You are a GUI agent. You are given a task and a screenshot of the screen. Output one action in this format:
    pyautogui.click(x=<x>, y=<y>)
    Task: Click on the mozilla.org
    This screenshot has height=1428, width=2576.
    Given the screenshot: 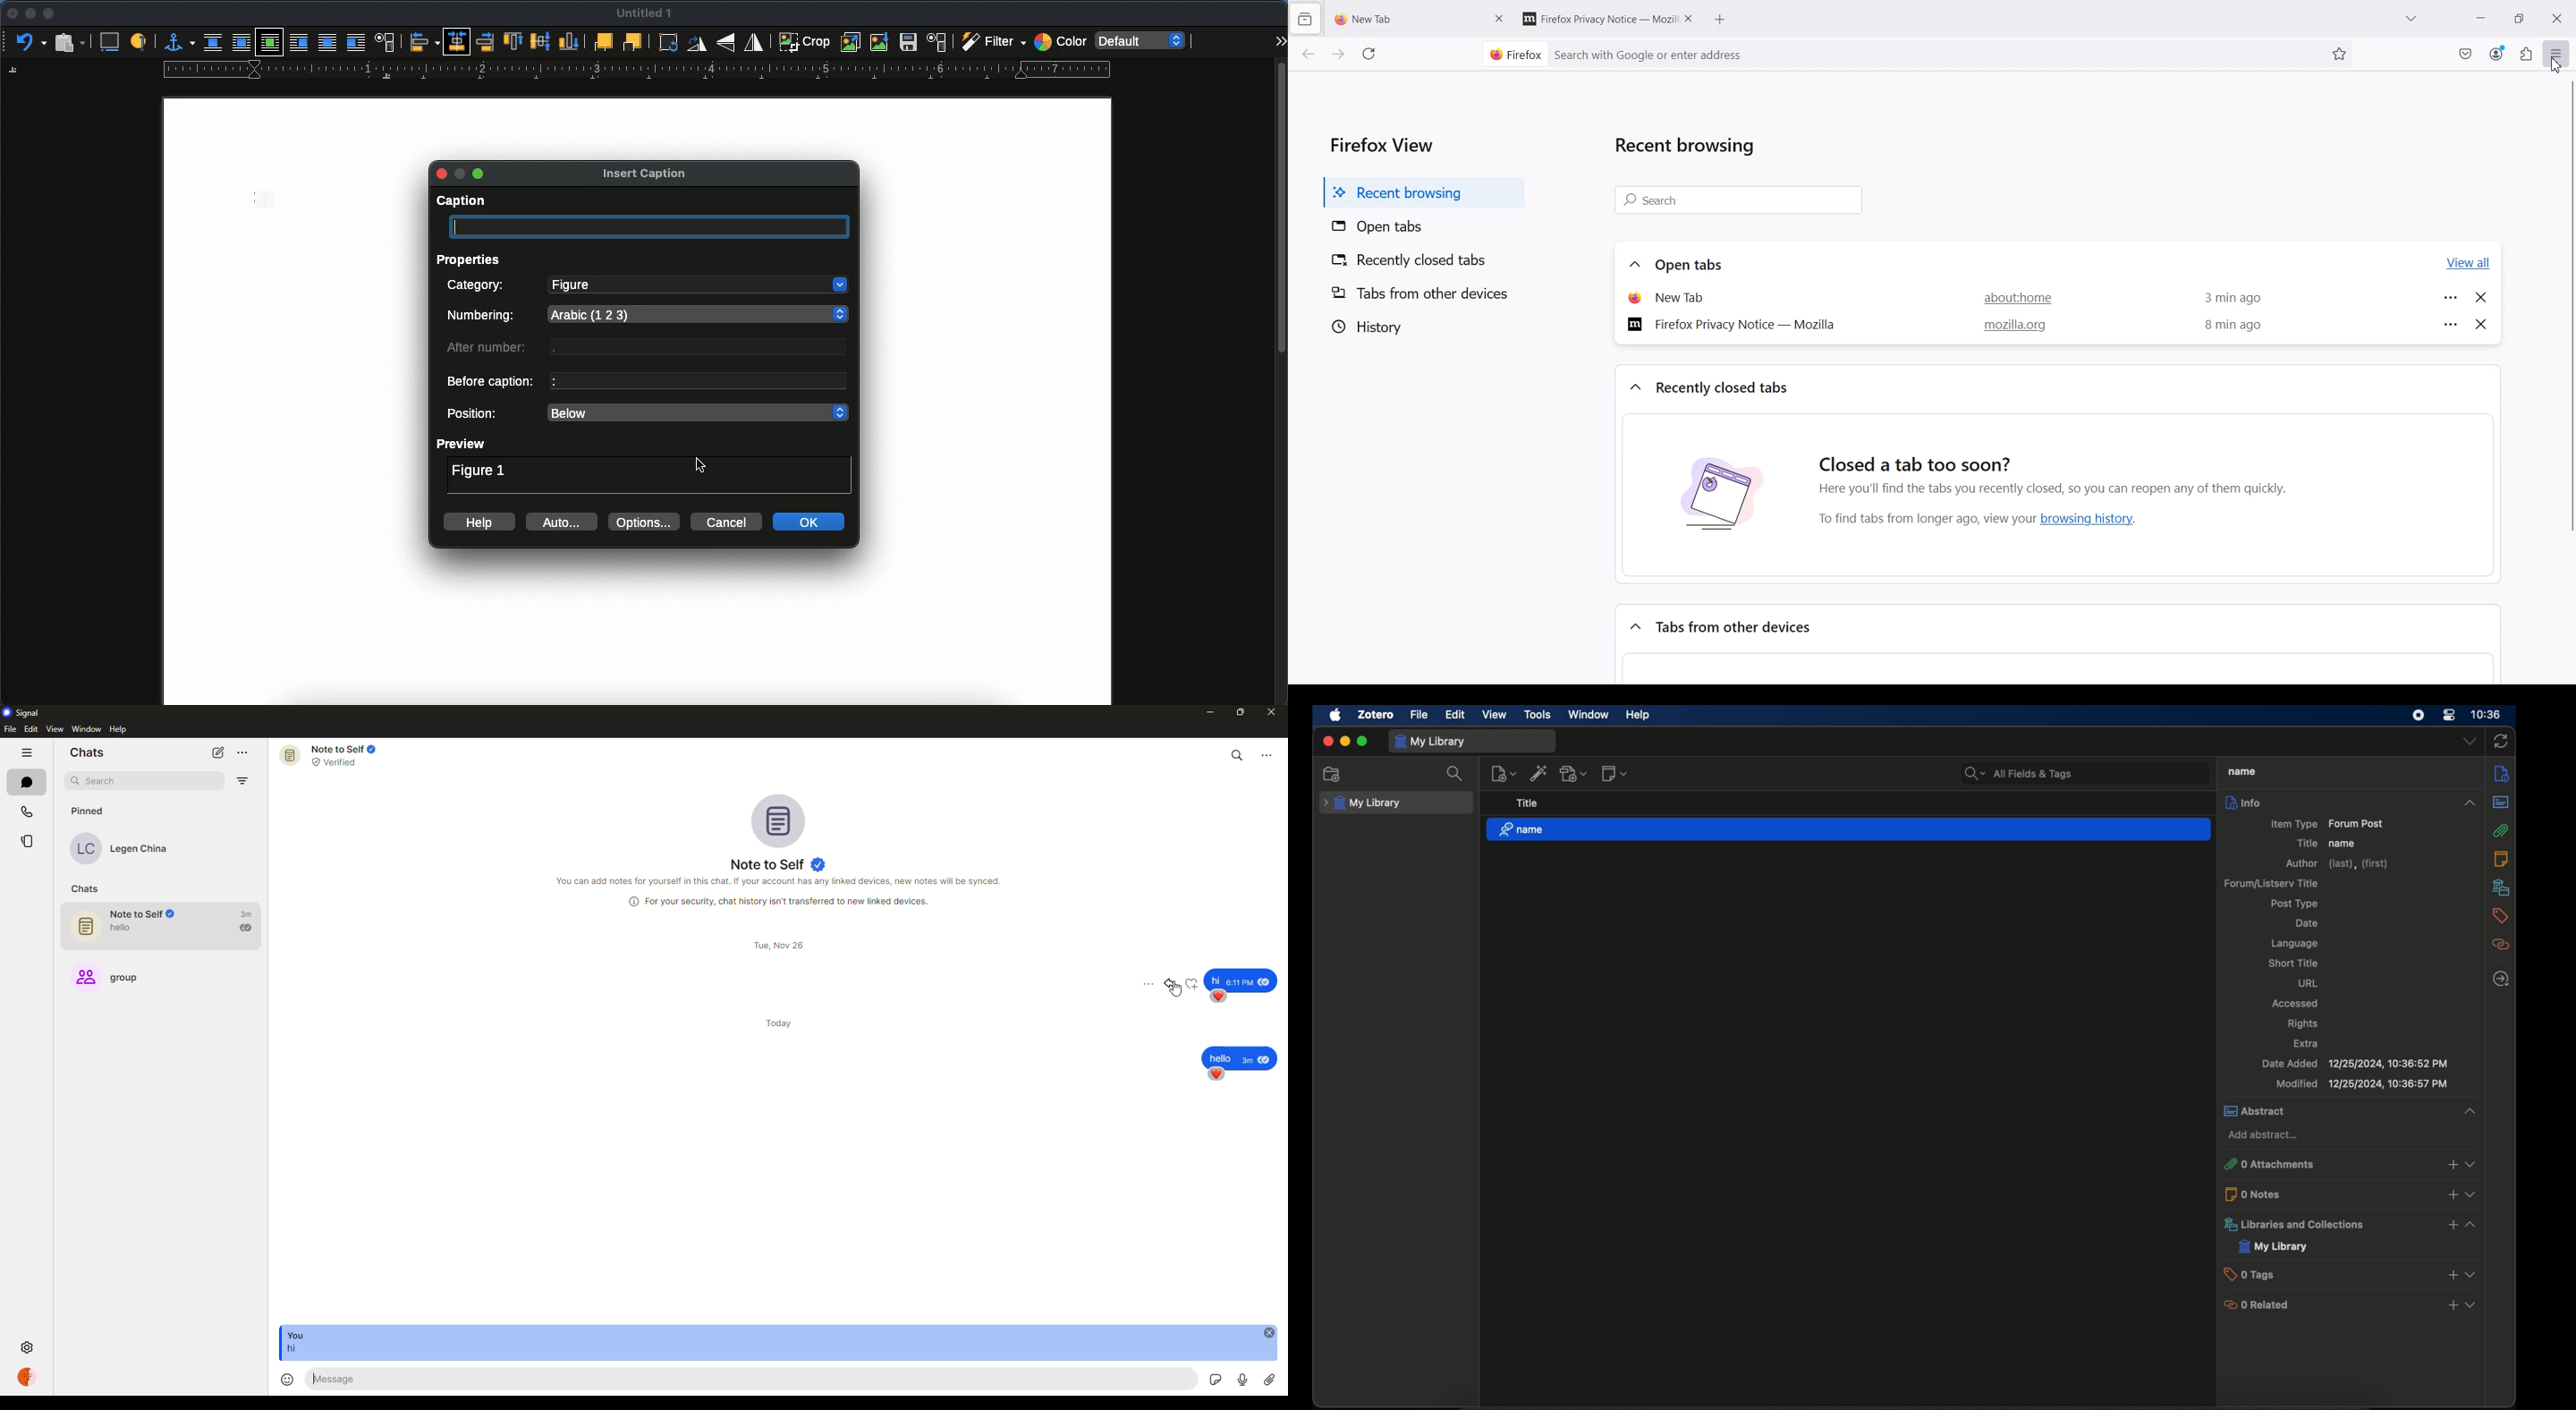 What is the action you would take?
    pyautogui.click(x=2011, y=327)
    